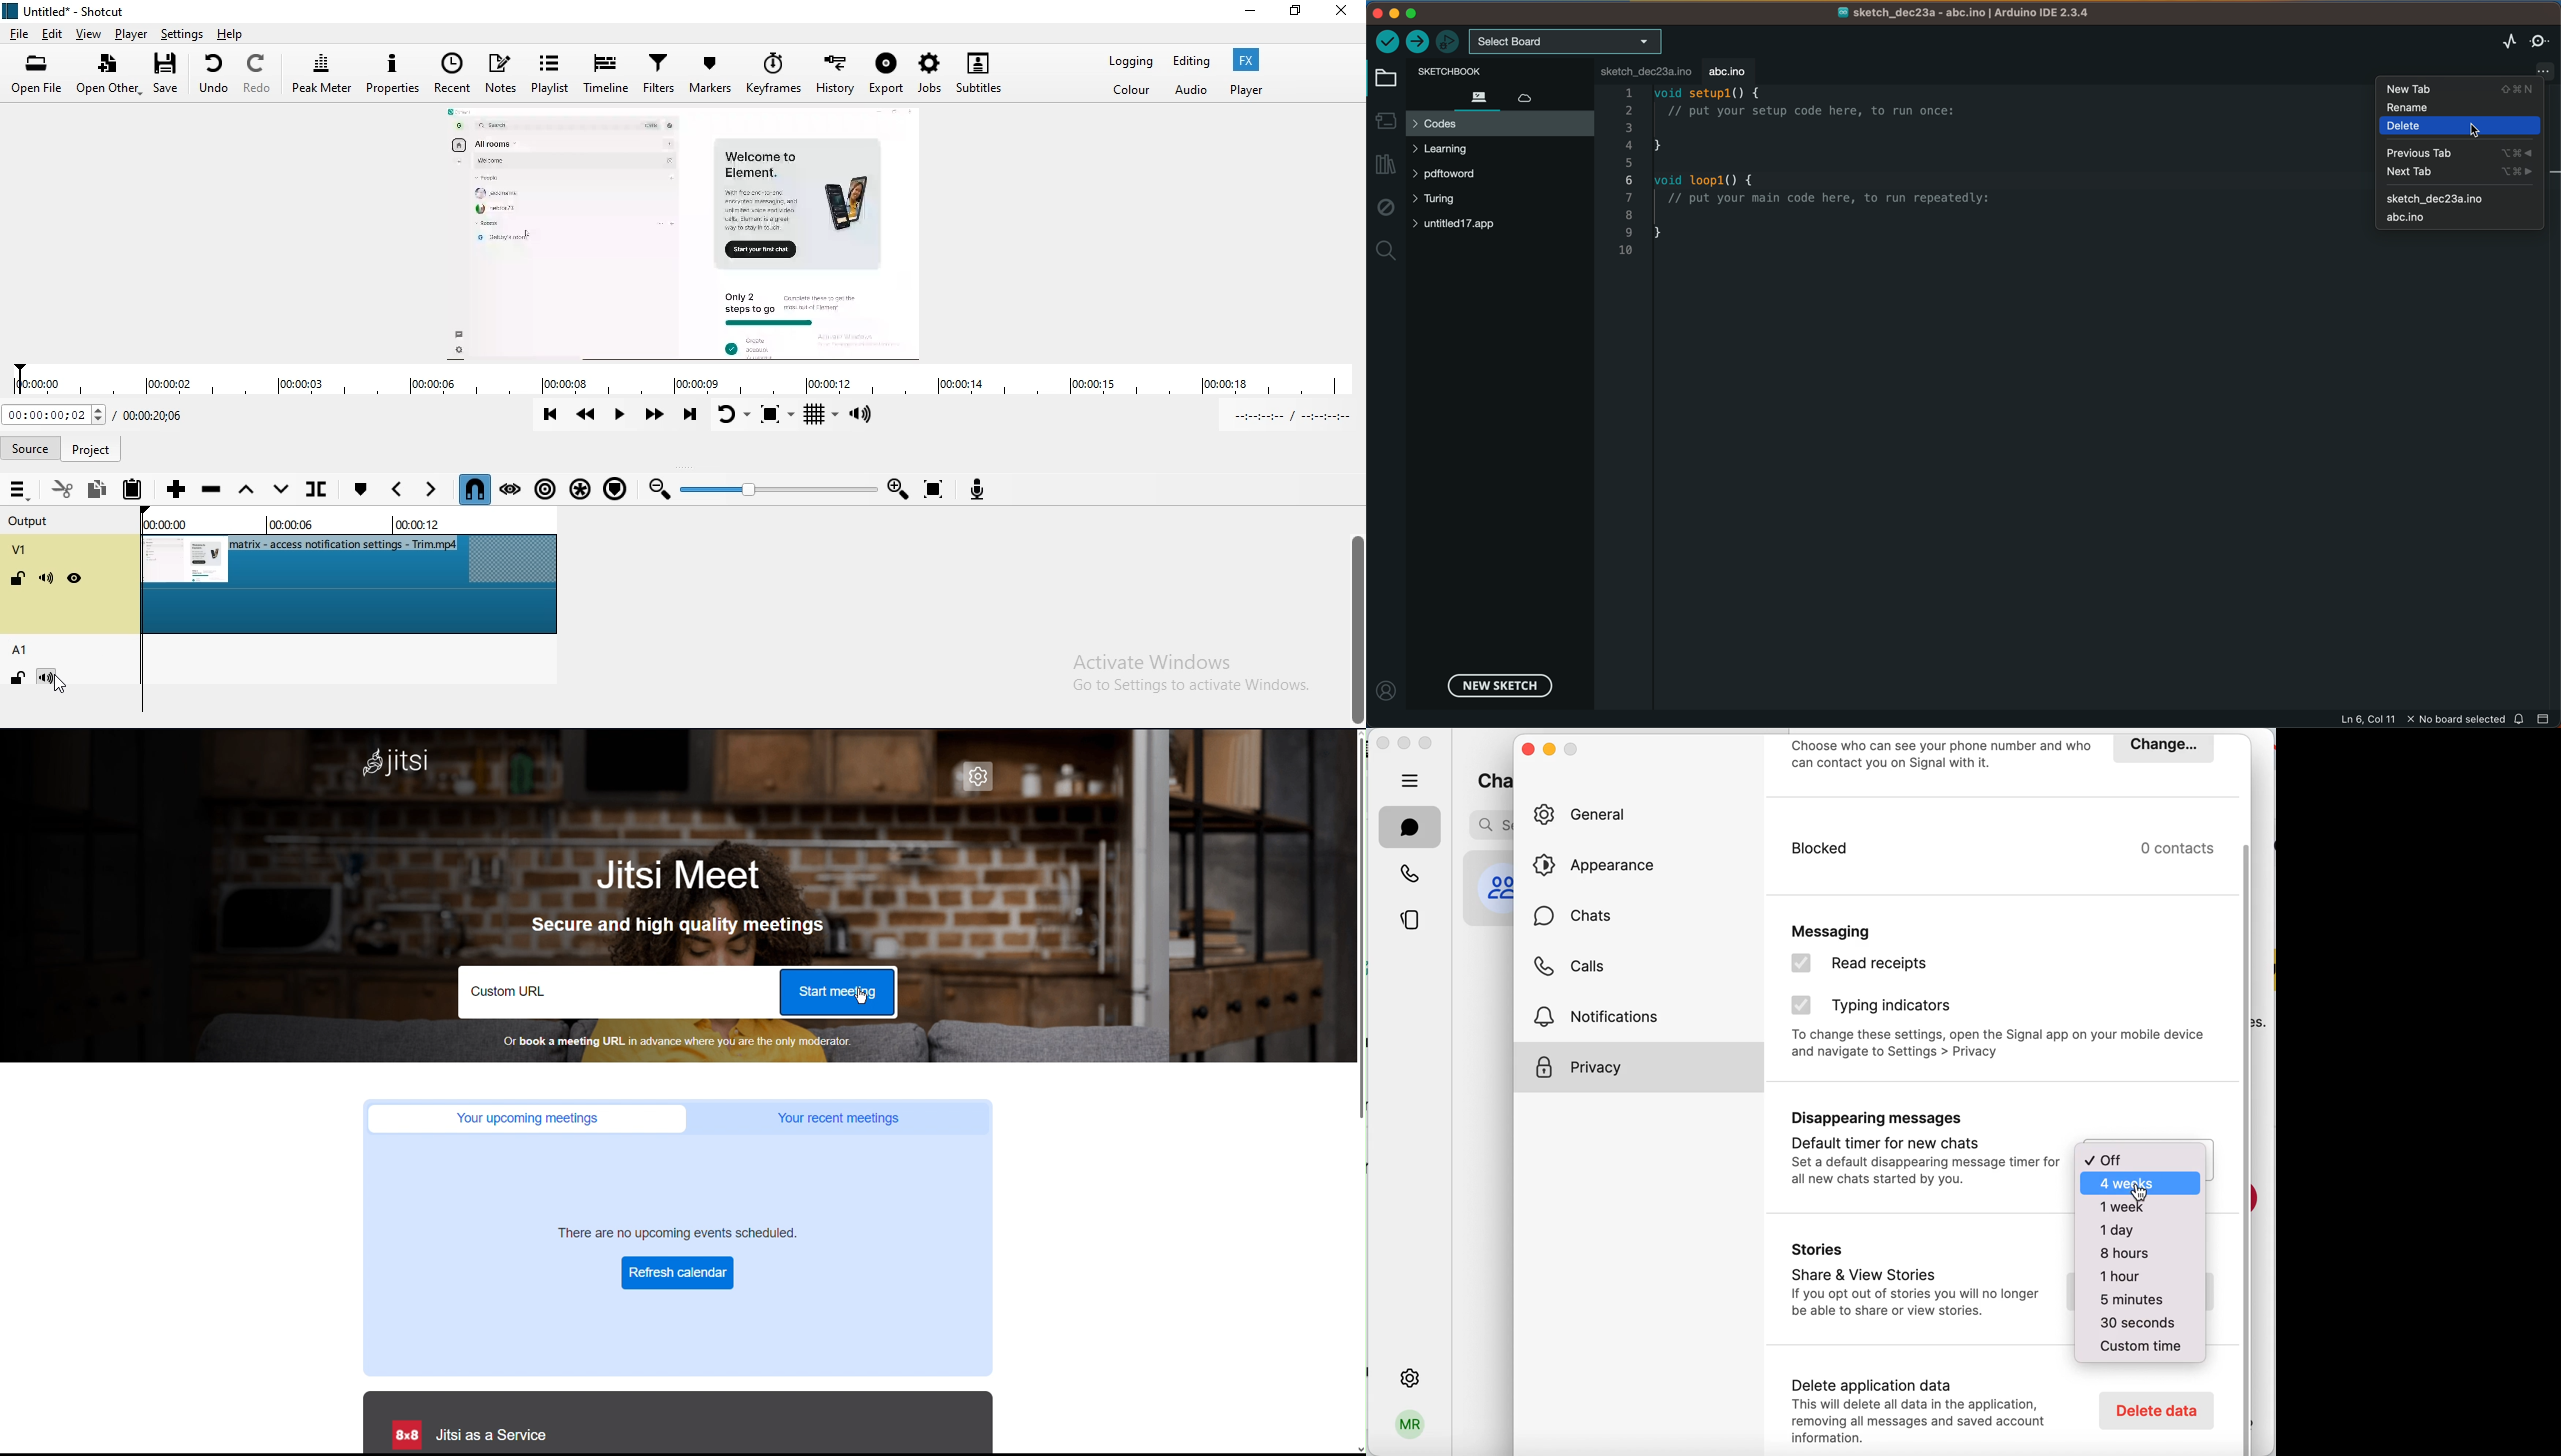  I want to click on Logging, so click(1132, 61).